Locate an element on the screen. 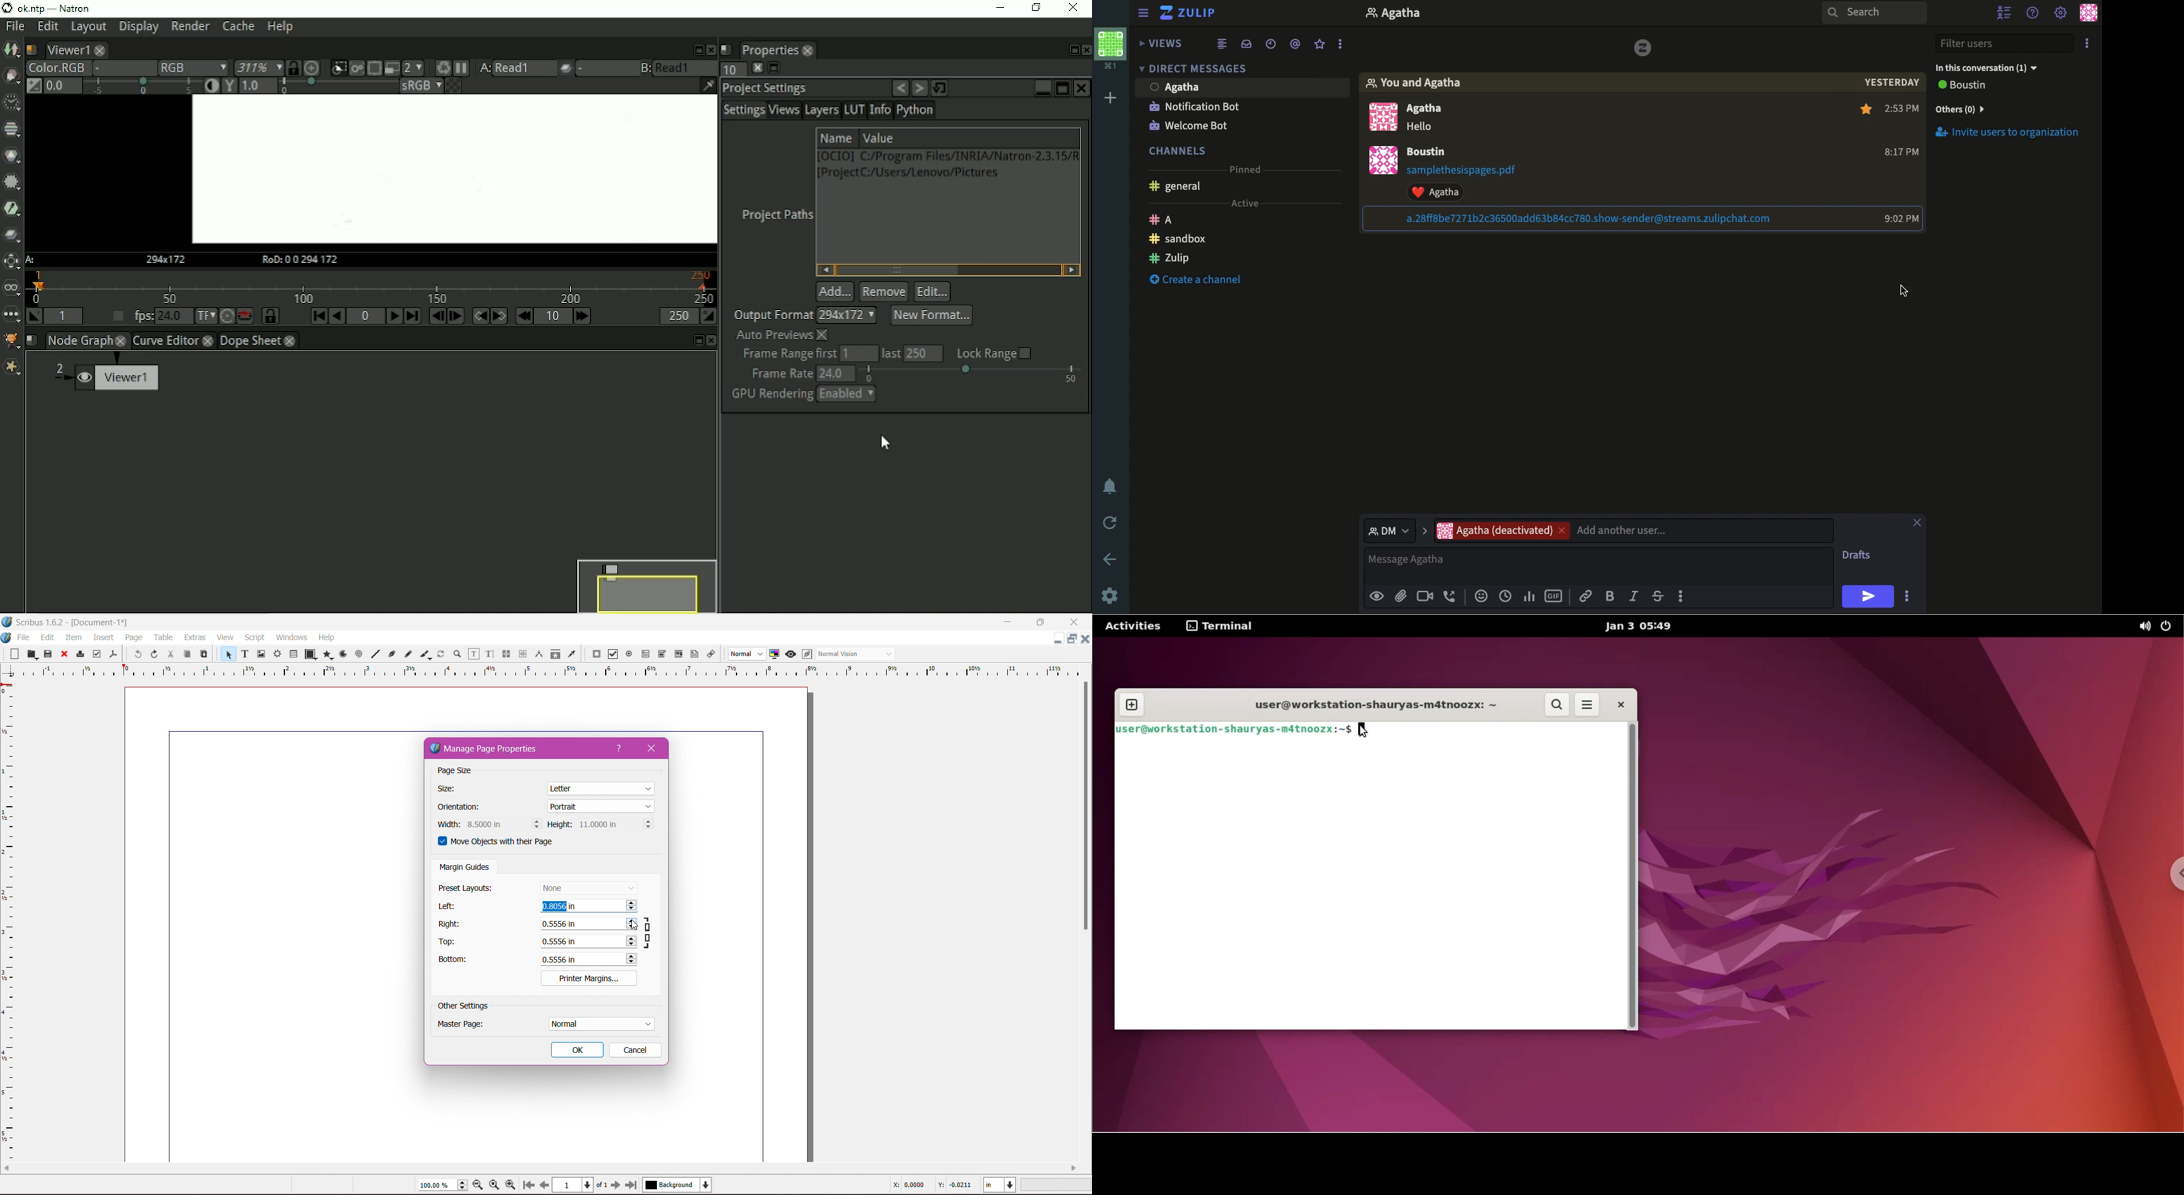 The width and height of the screenshot is (2184, 1204). Move objects with their Page  - enable/disable is located at coordinates (503, 843).